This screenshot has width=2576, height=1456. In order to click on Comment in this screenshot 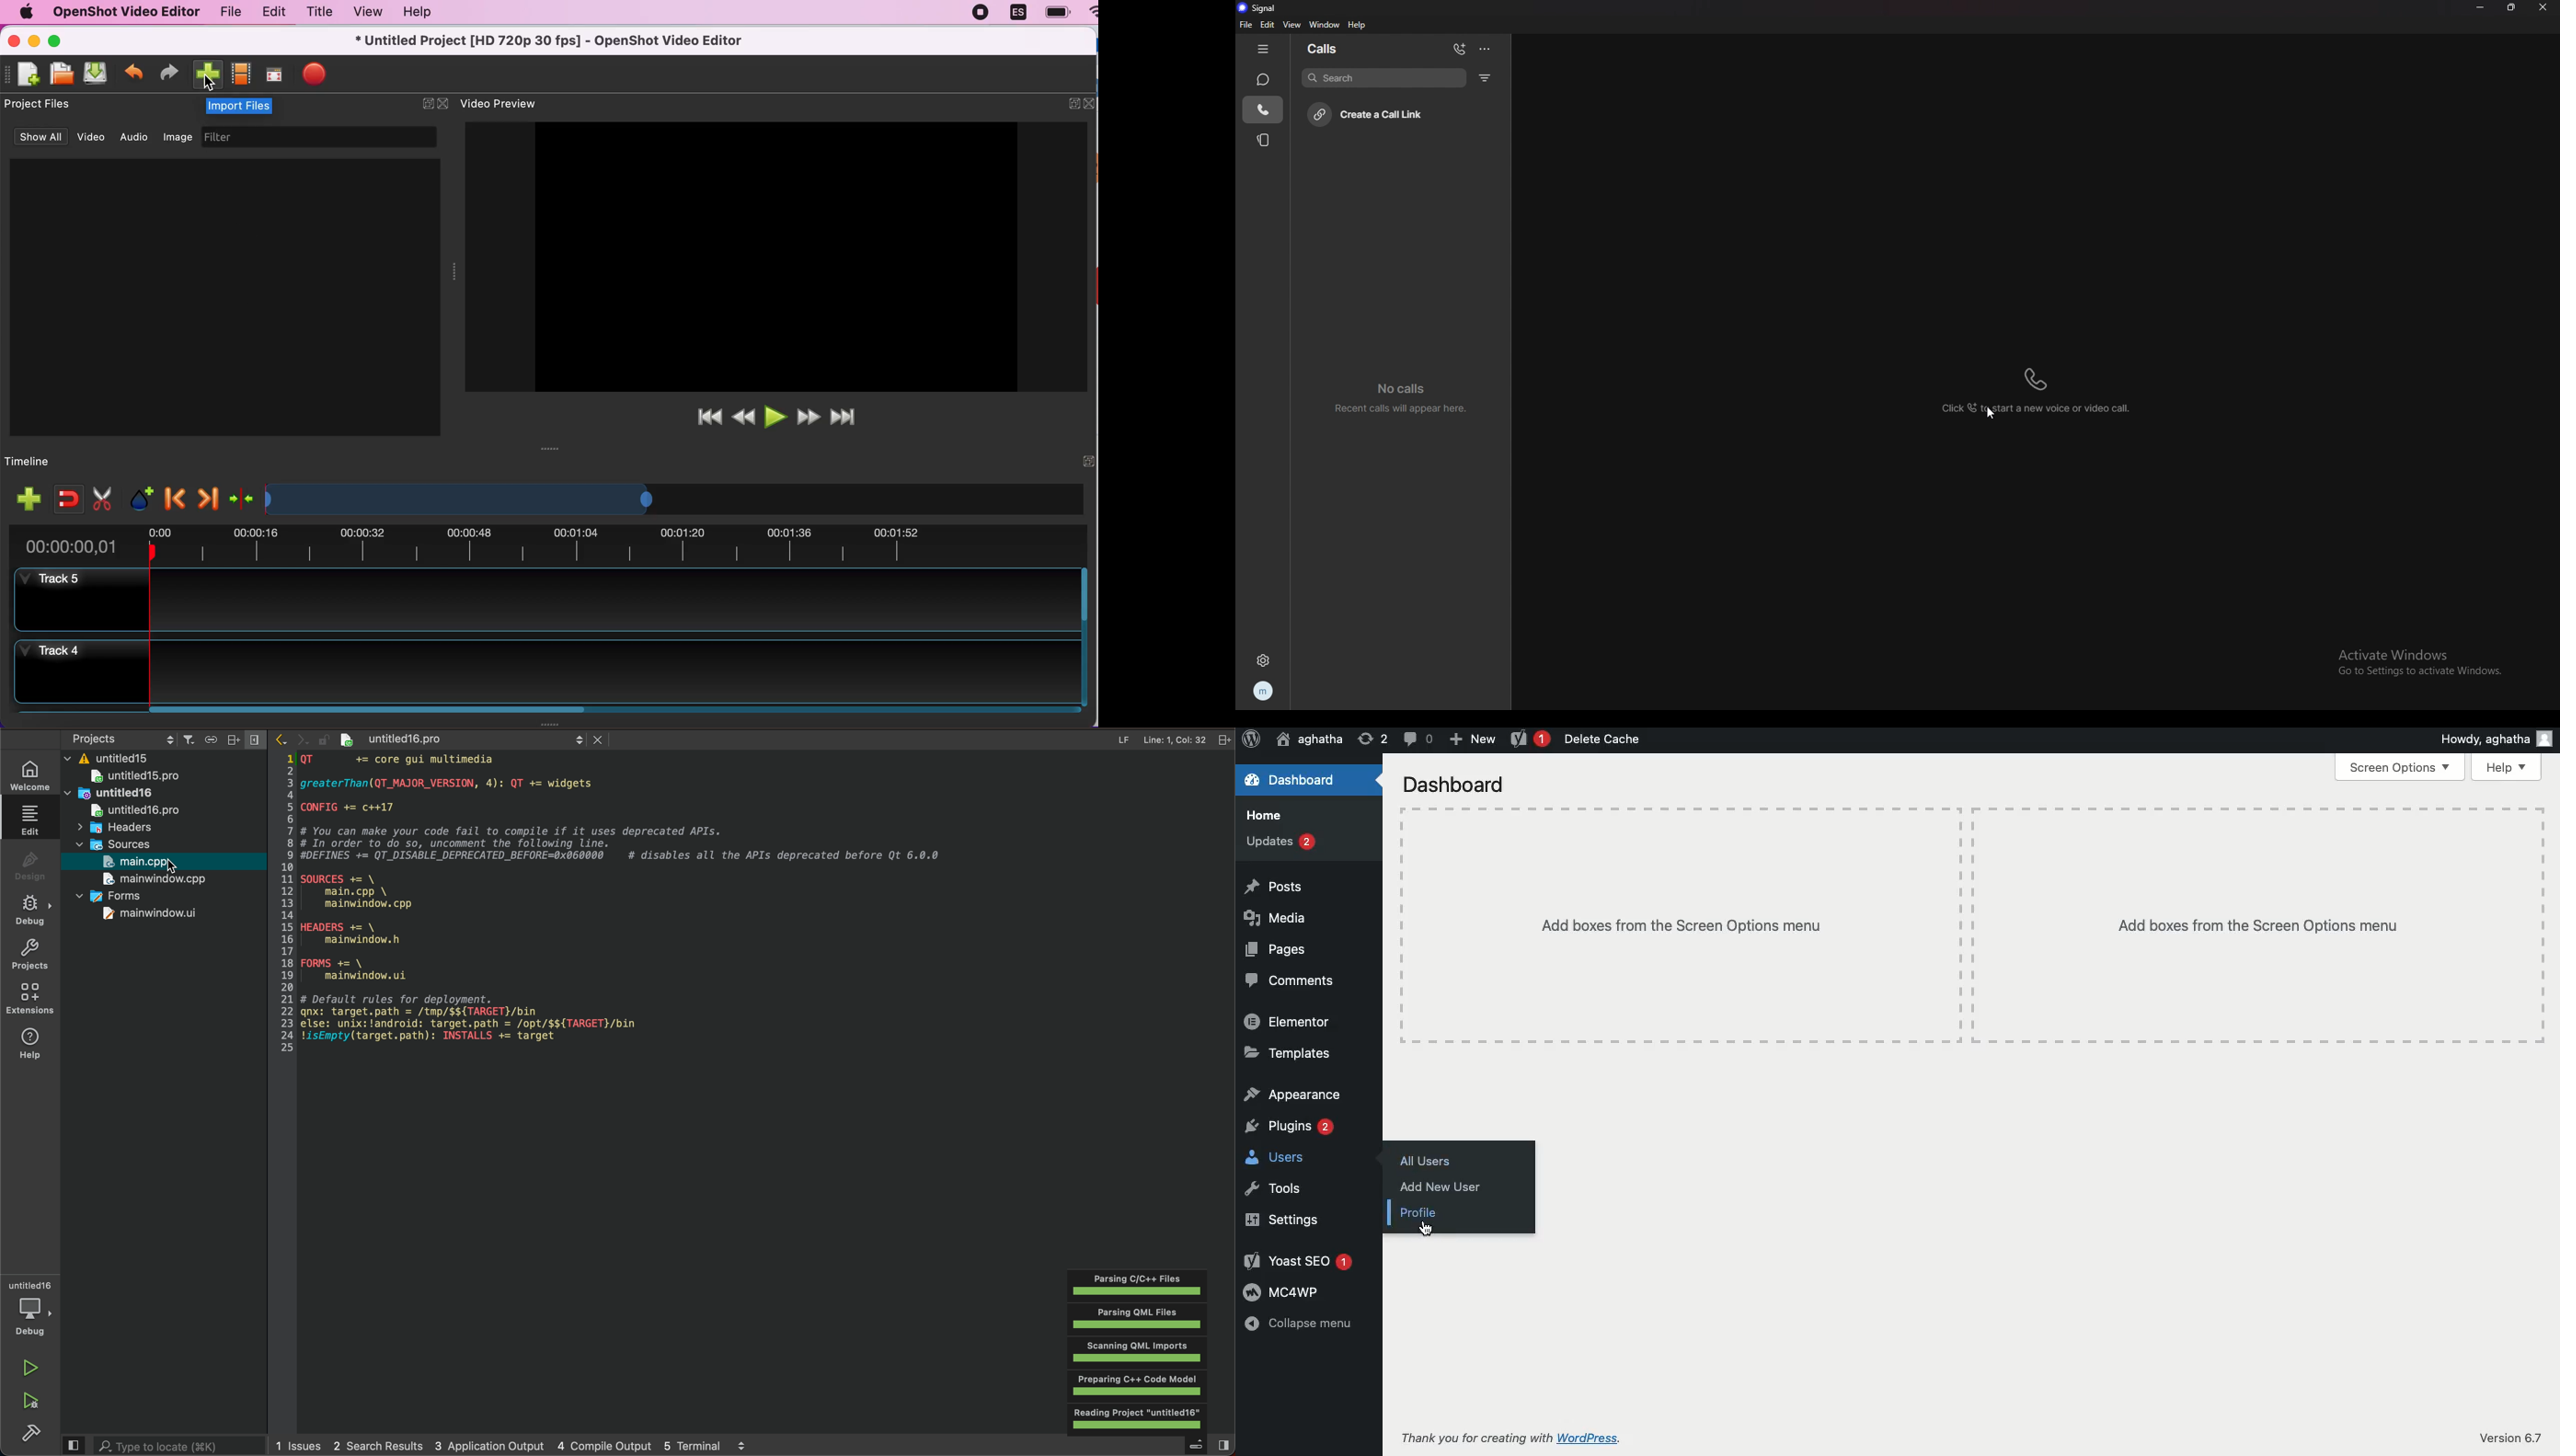, I will do `click(1417, 738)`.